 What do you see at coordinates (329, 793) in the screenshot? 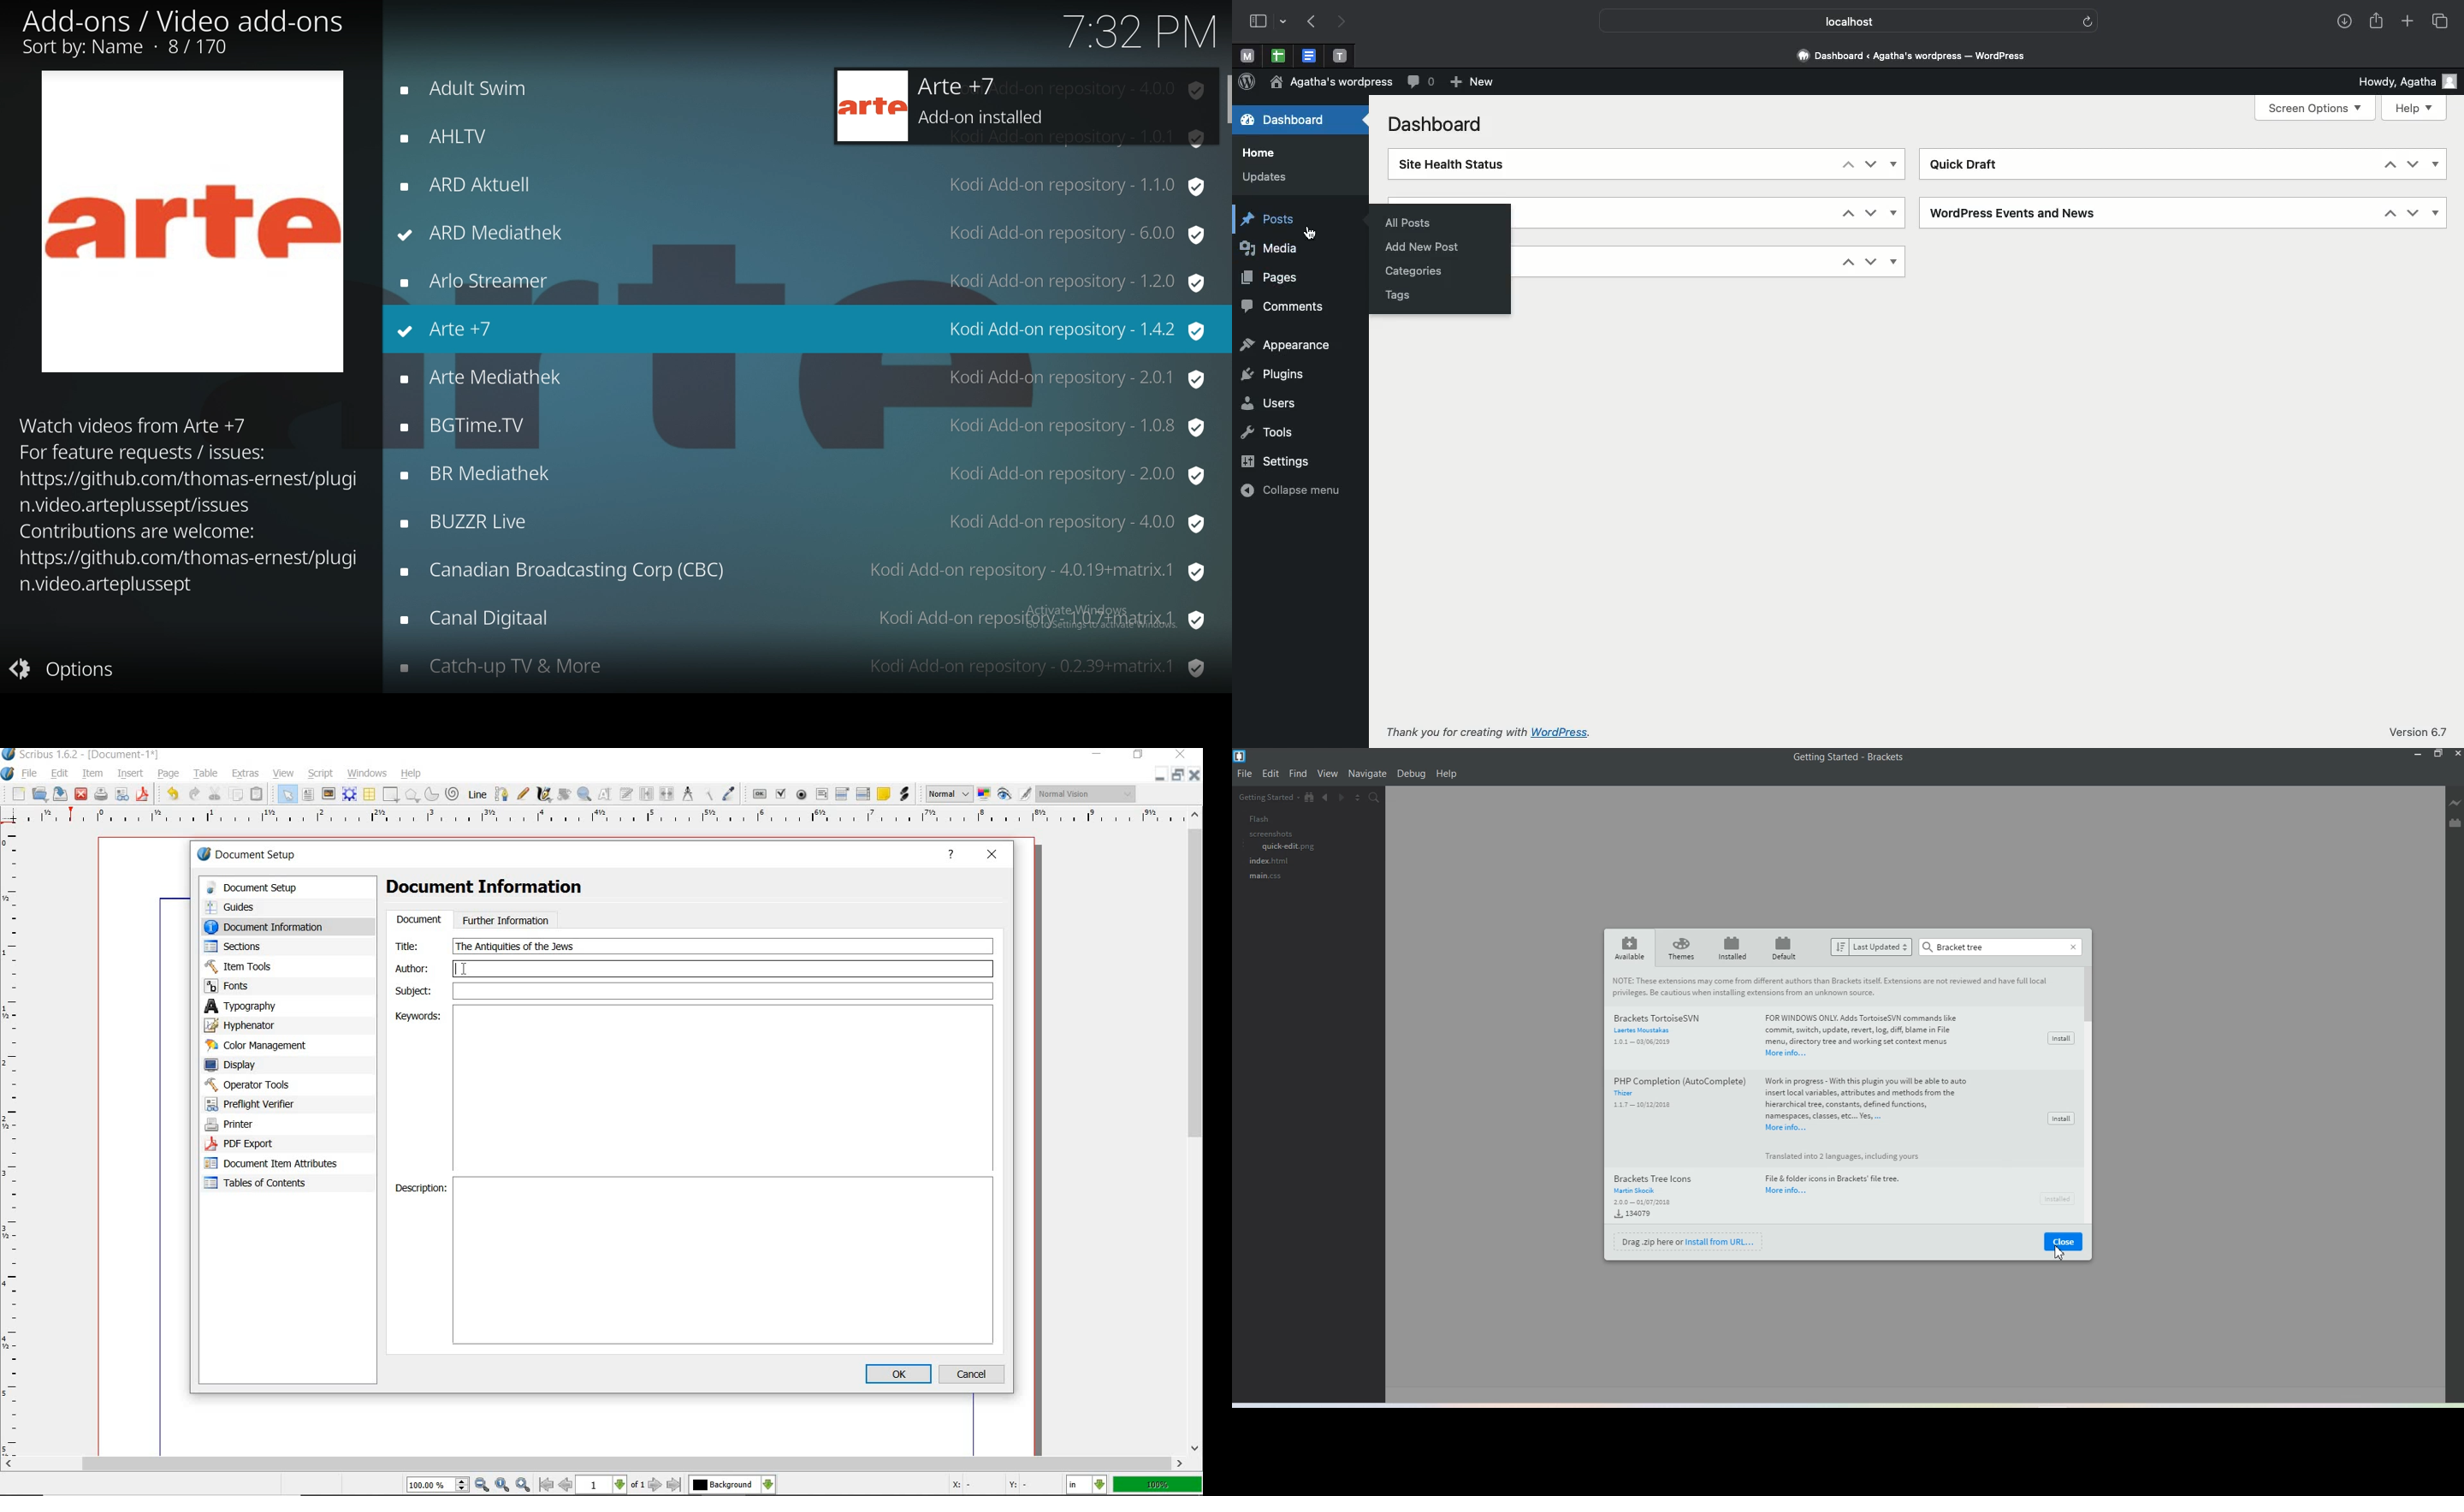
I see `image frame` at bounding box center [329, 793].